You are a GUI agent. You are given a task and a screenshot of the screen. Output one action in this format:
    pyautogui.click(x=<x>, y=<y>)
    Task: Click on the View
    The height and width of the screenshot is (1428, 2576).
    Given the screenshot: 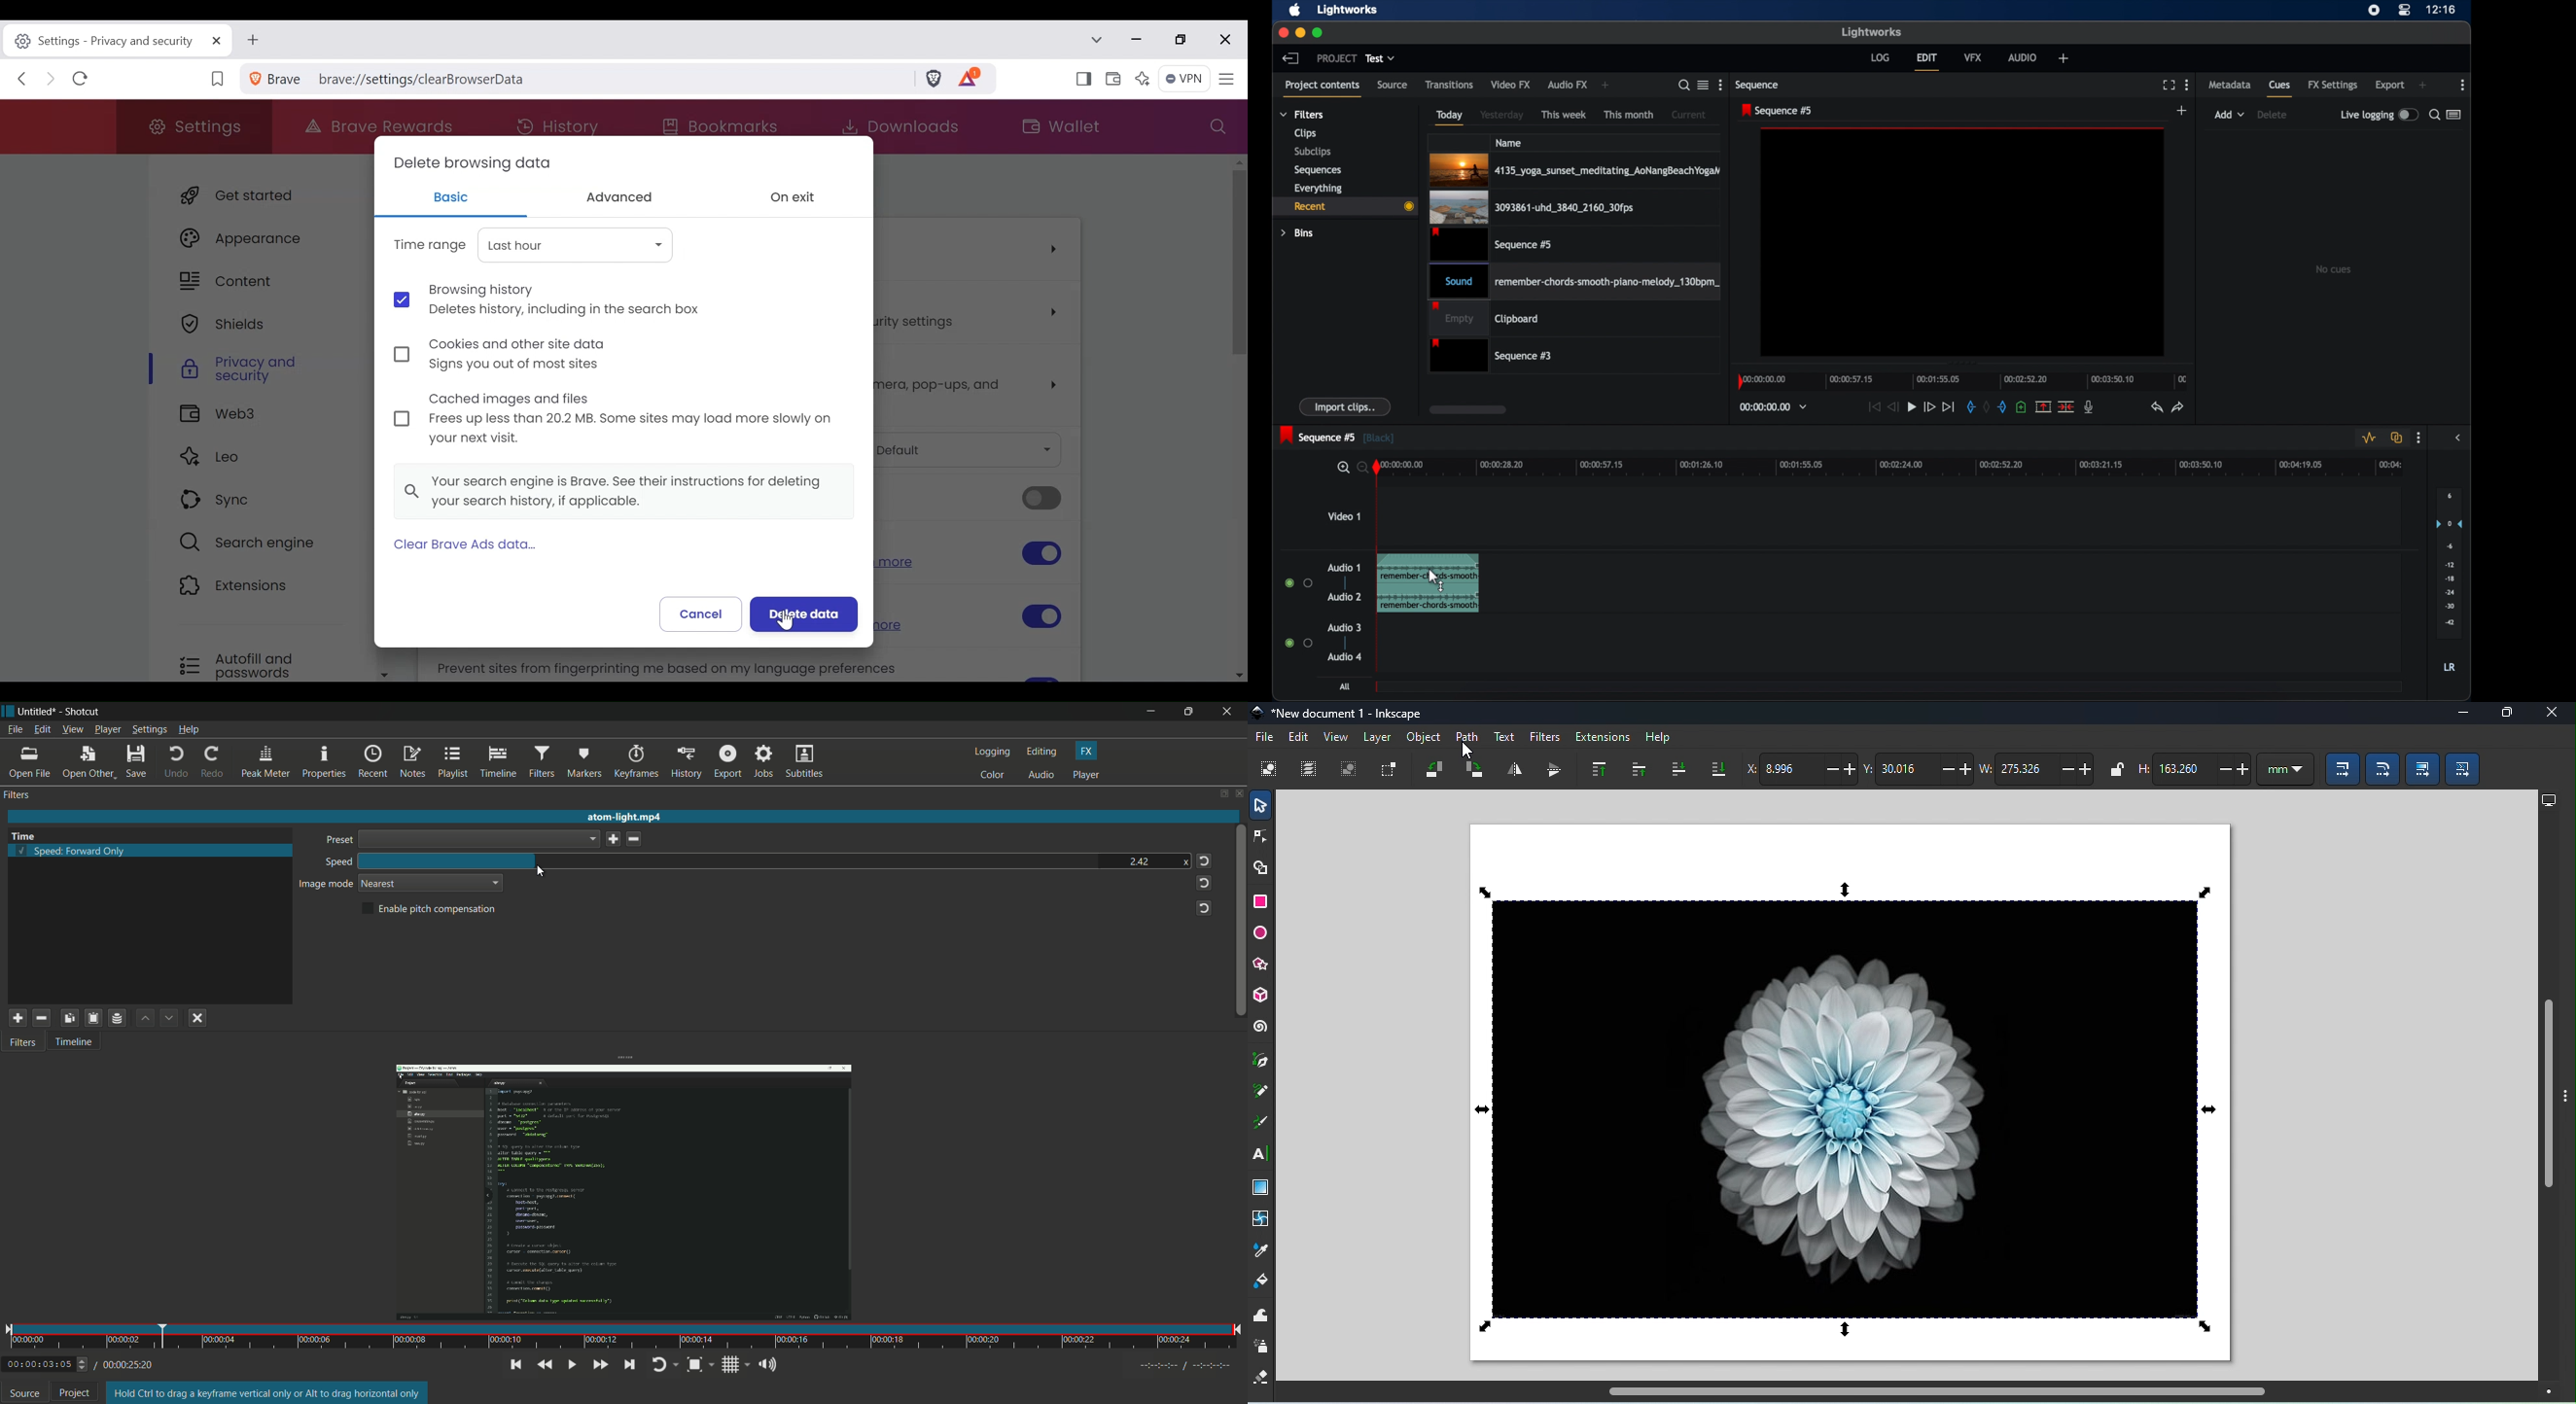 What is the action you would take?
    pyautogui.click(x=1336, y=740)
    